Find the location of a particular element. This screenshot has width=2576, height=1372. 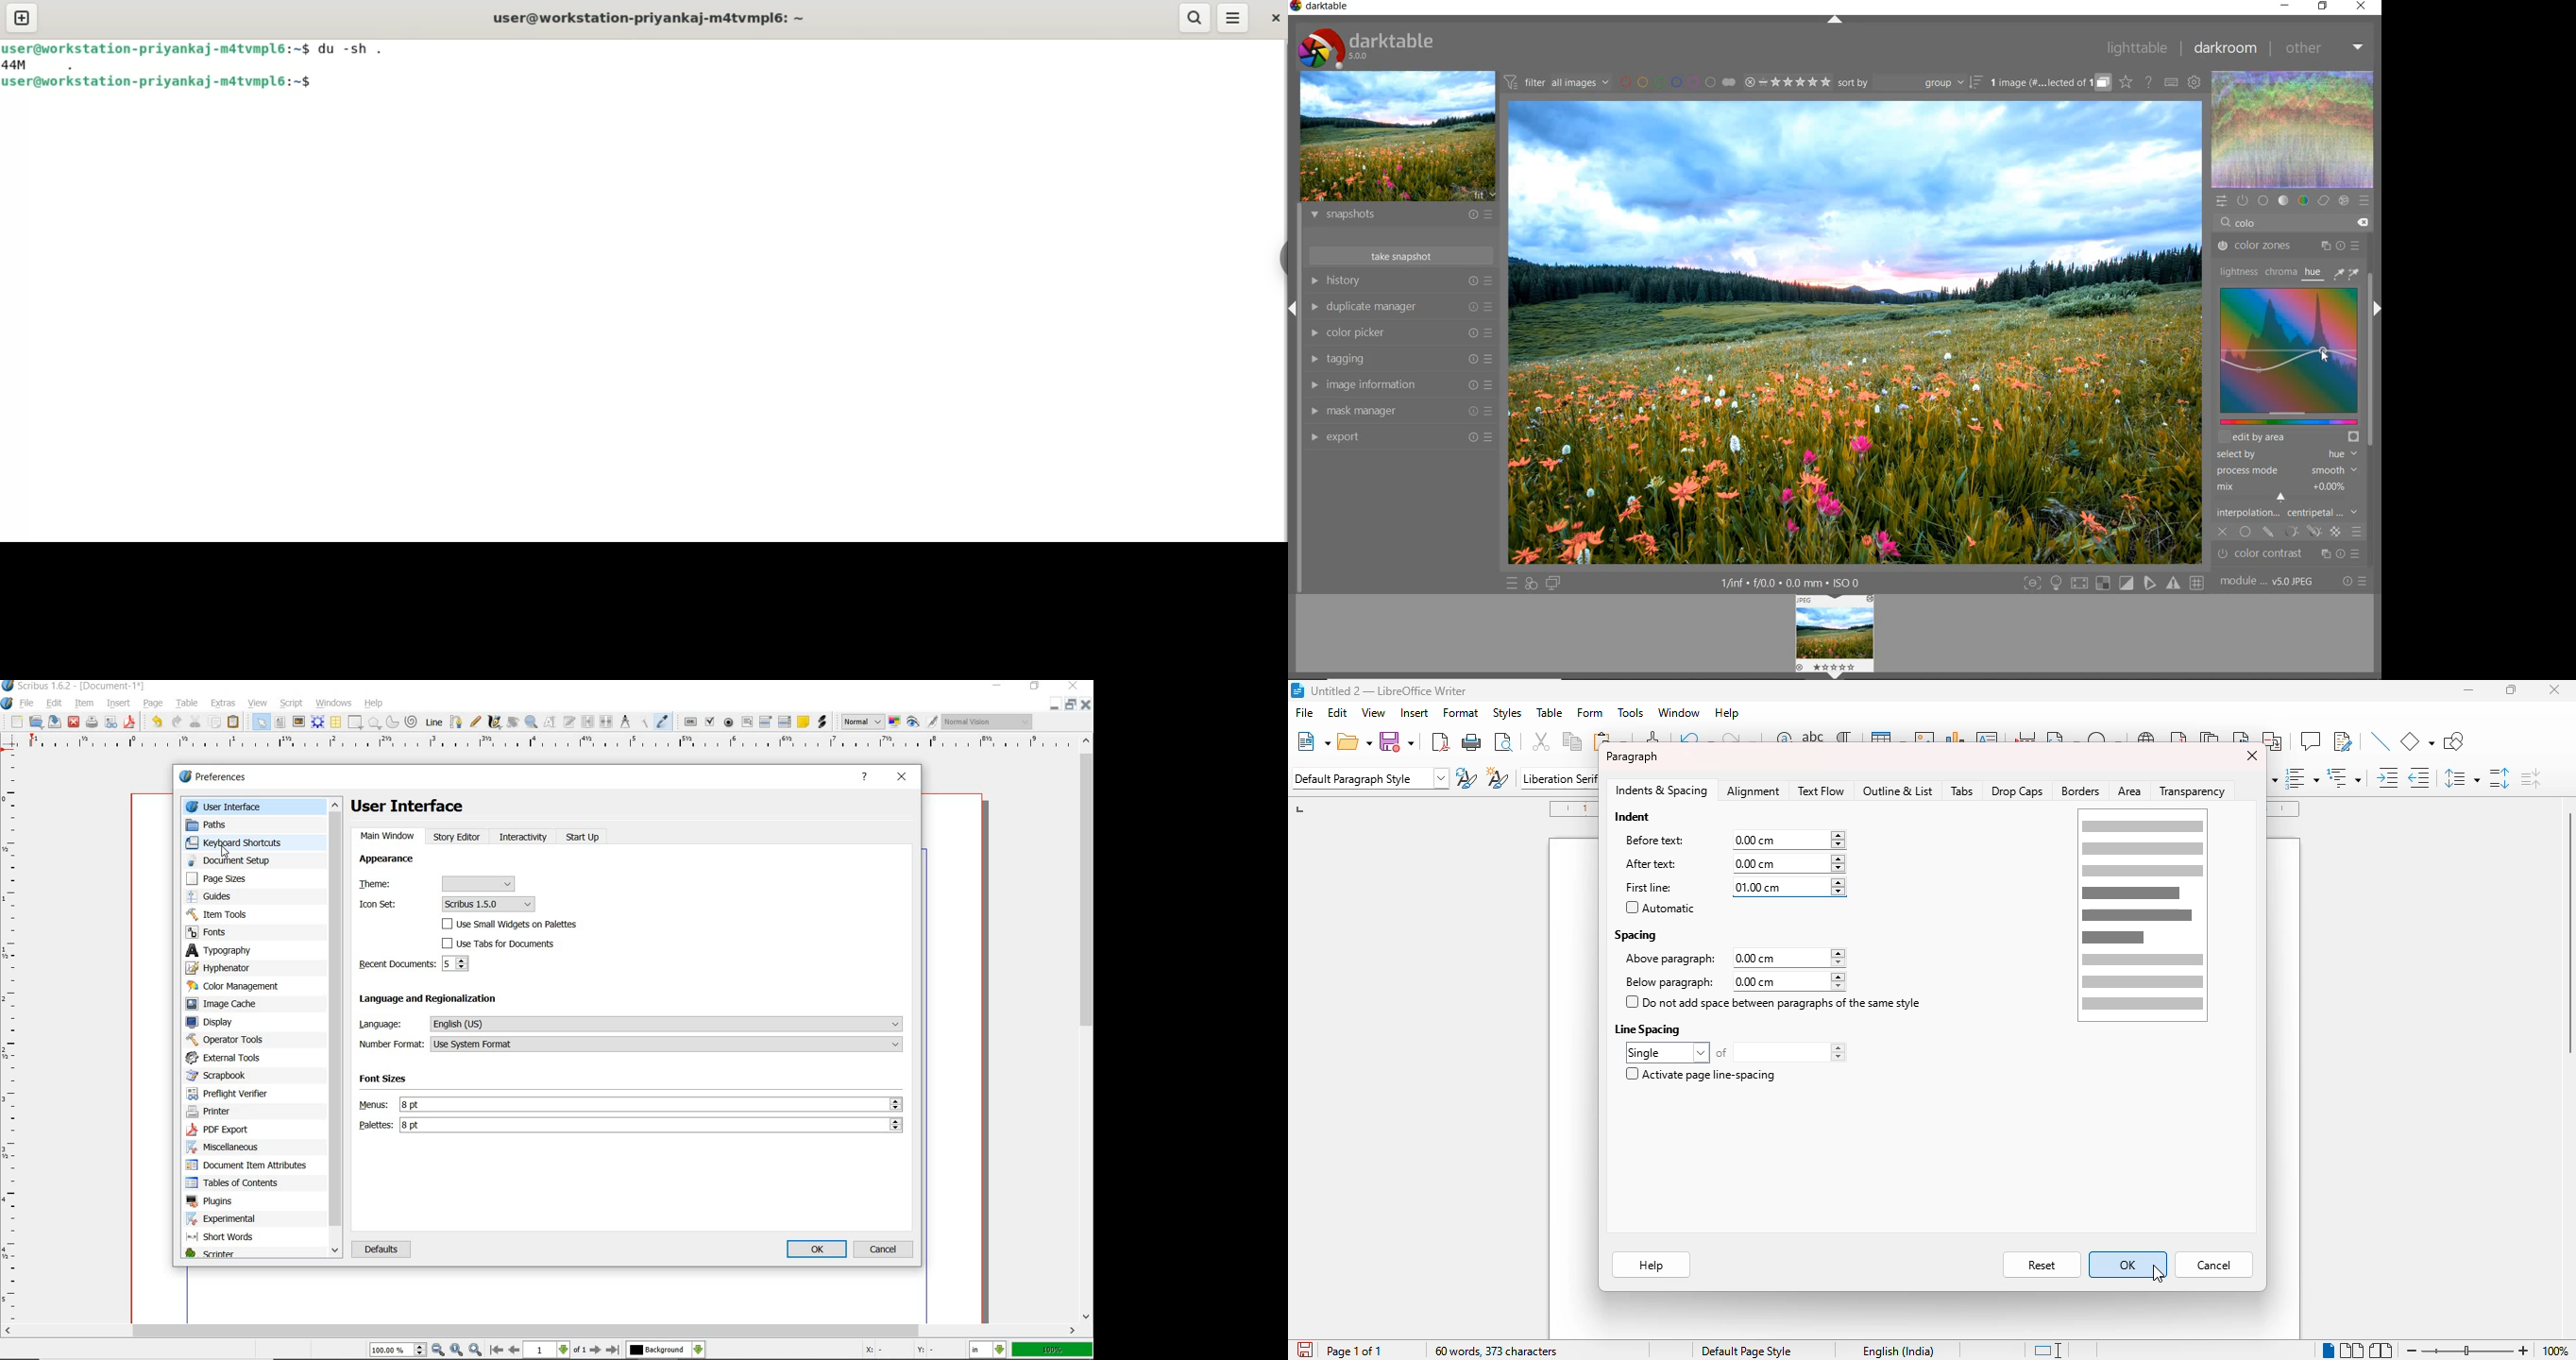

font name is located at coordinates (1558, 777).